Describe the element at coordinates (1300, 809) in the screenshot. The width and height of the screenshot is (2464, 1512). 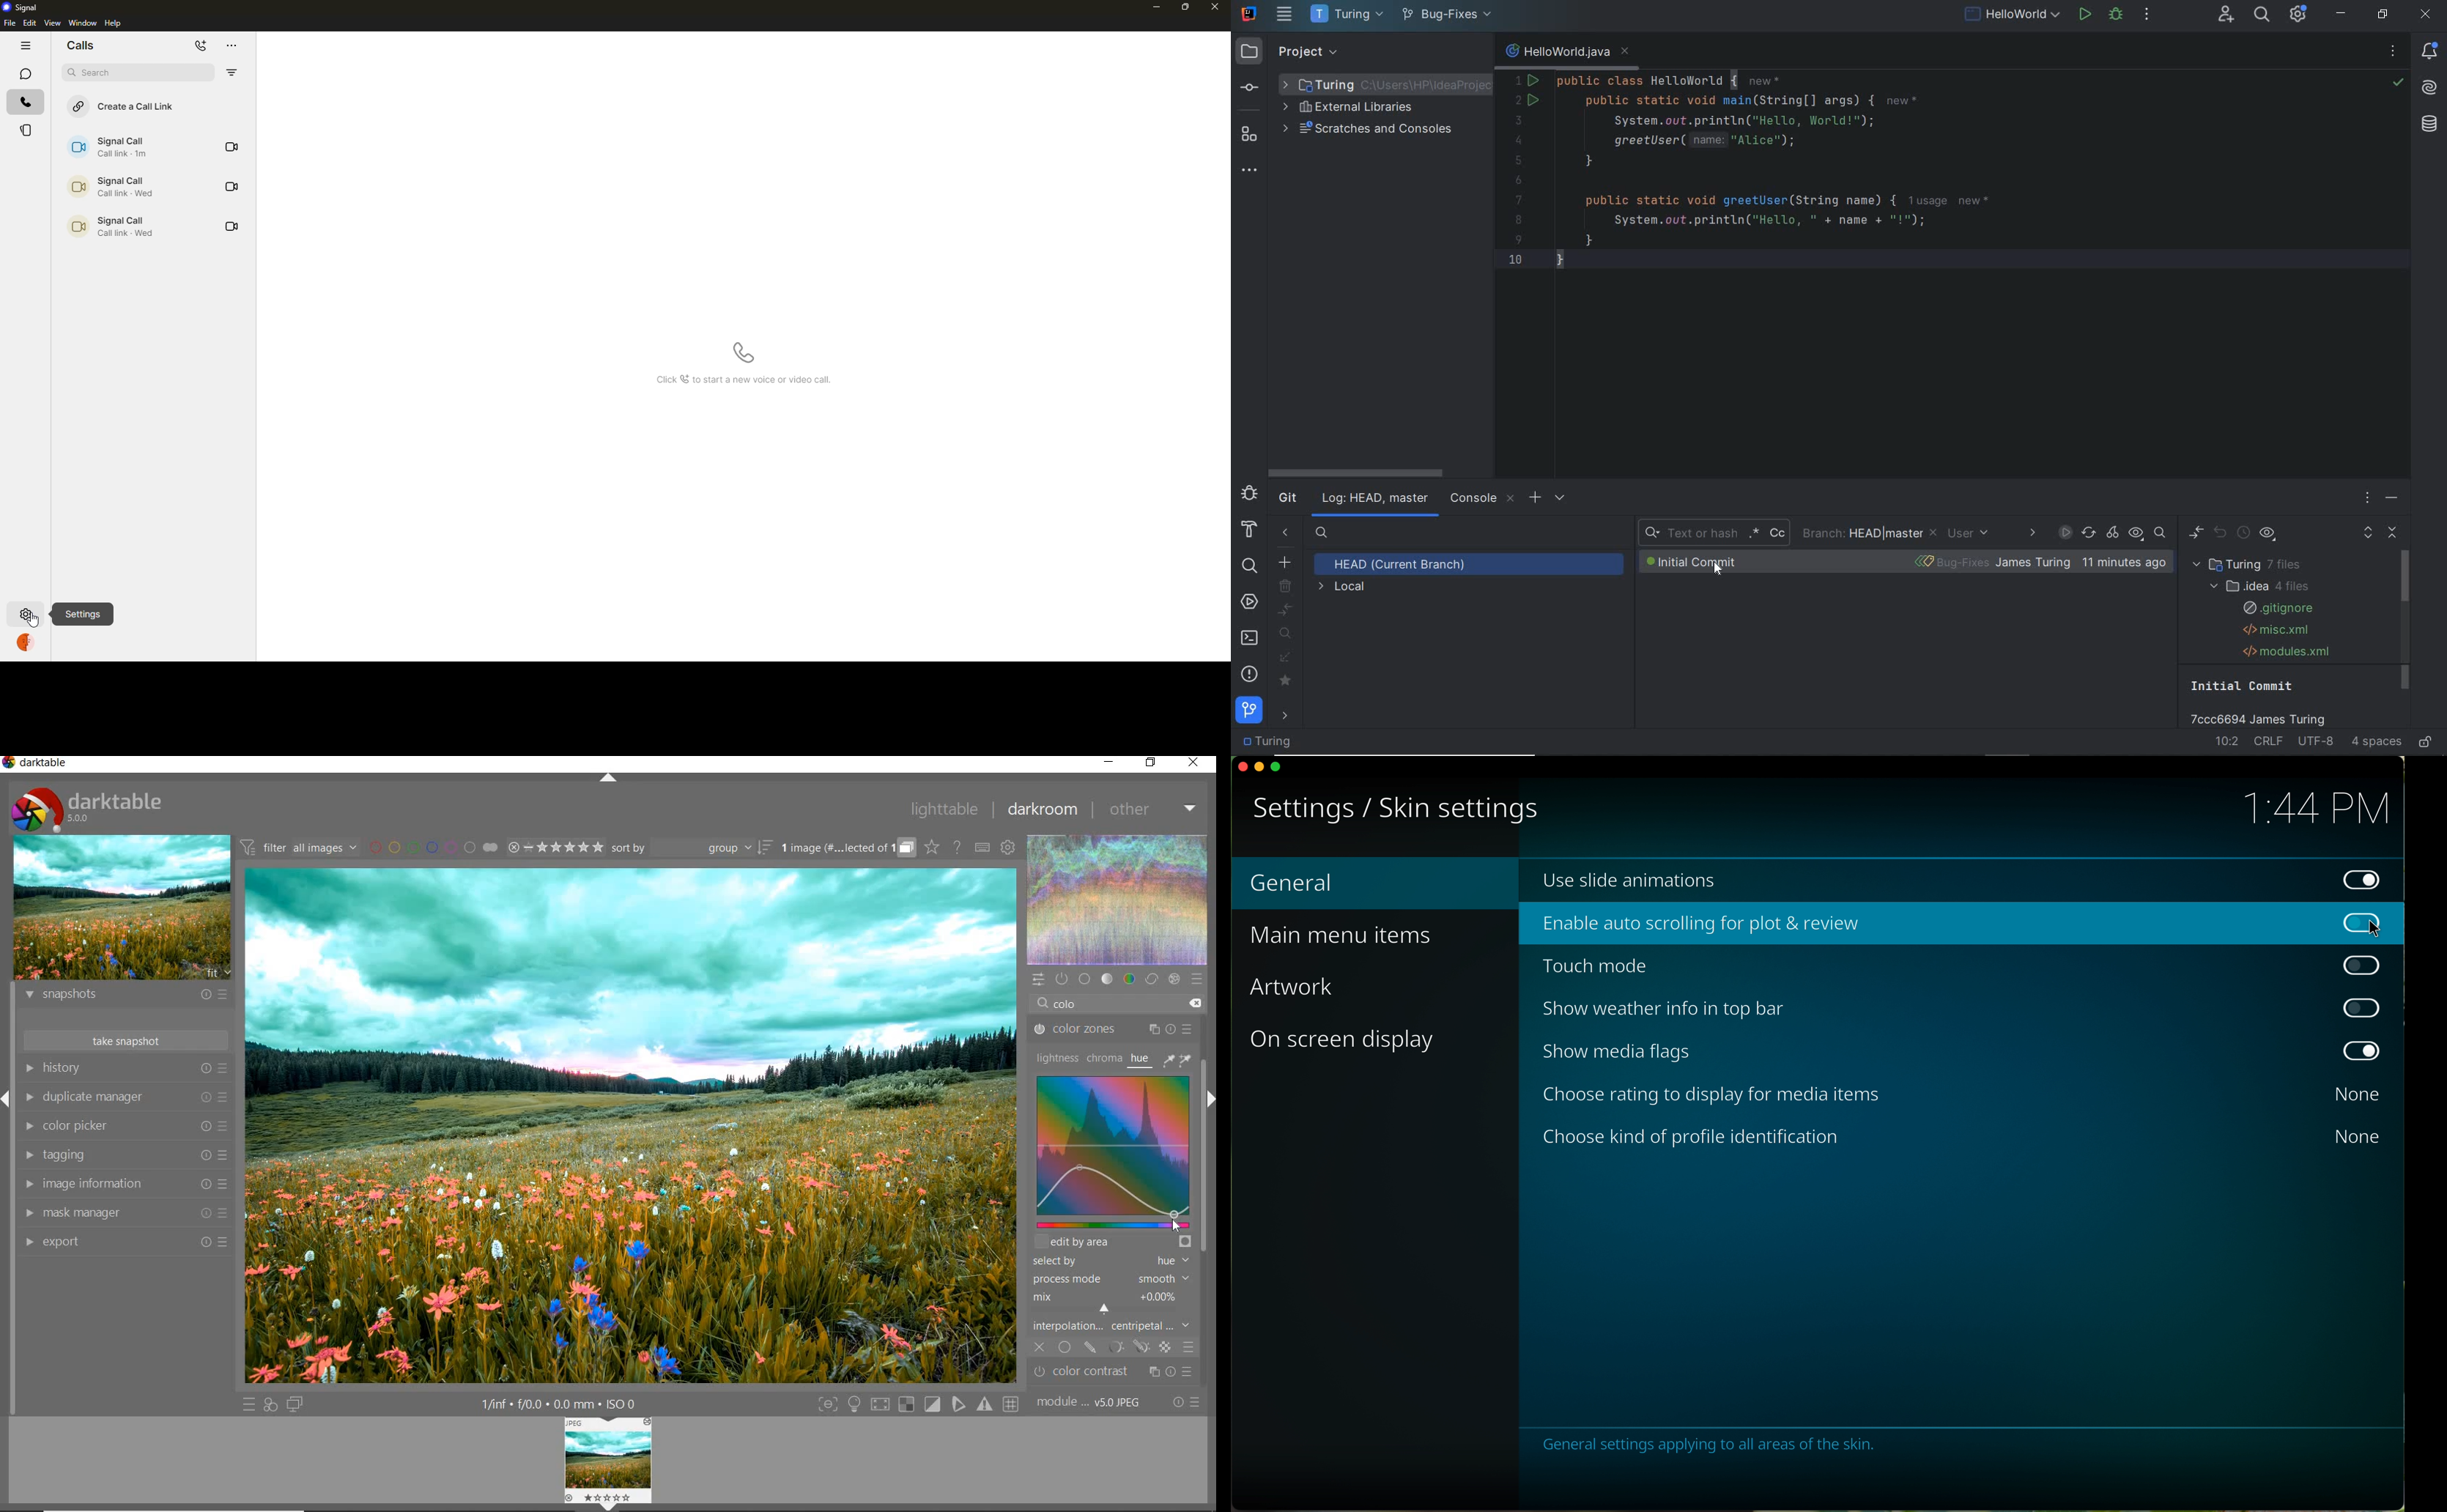
I see `settings` at that location.